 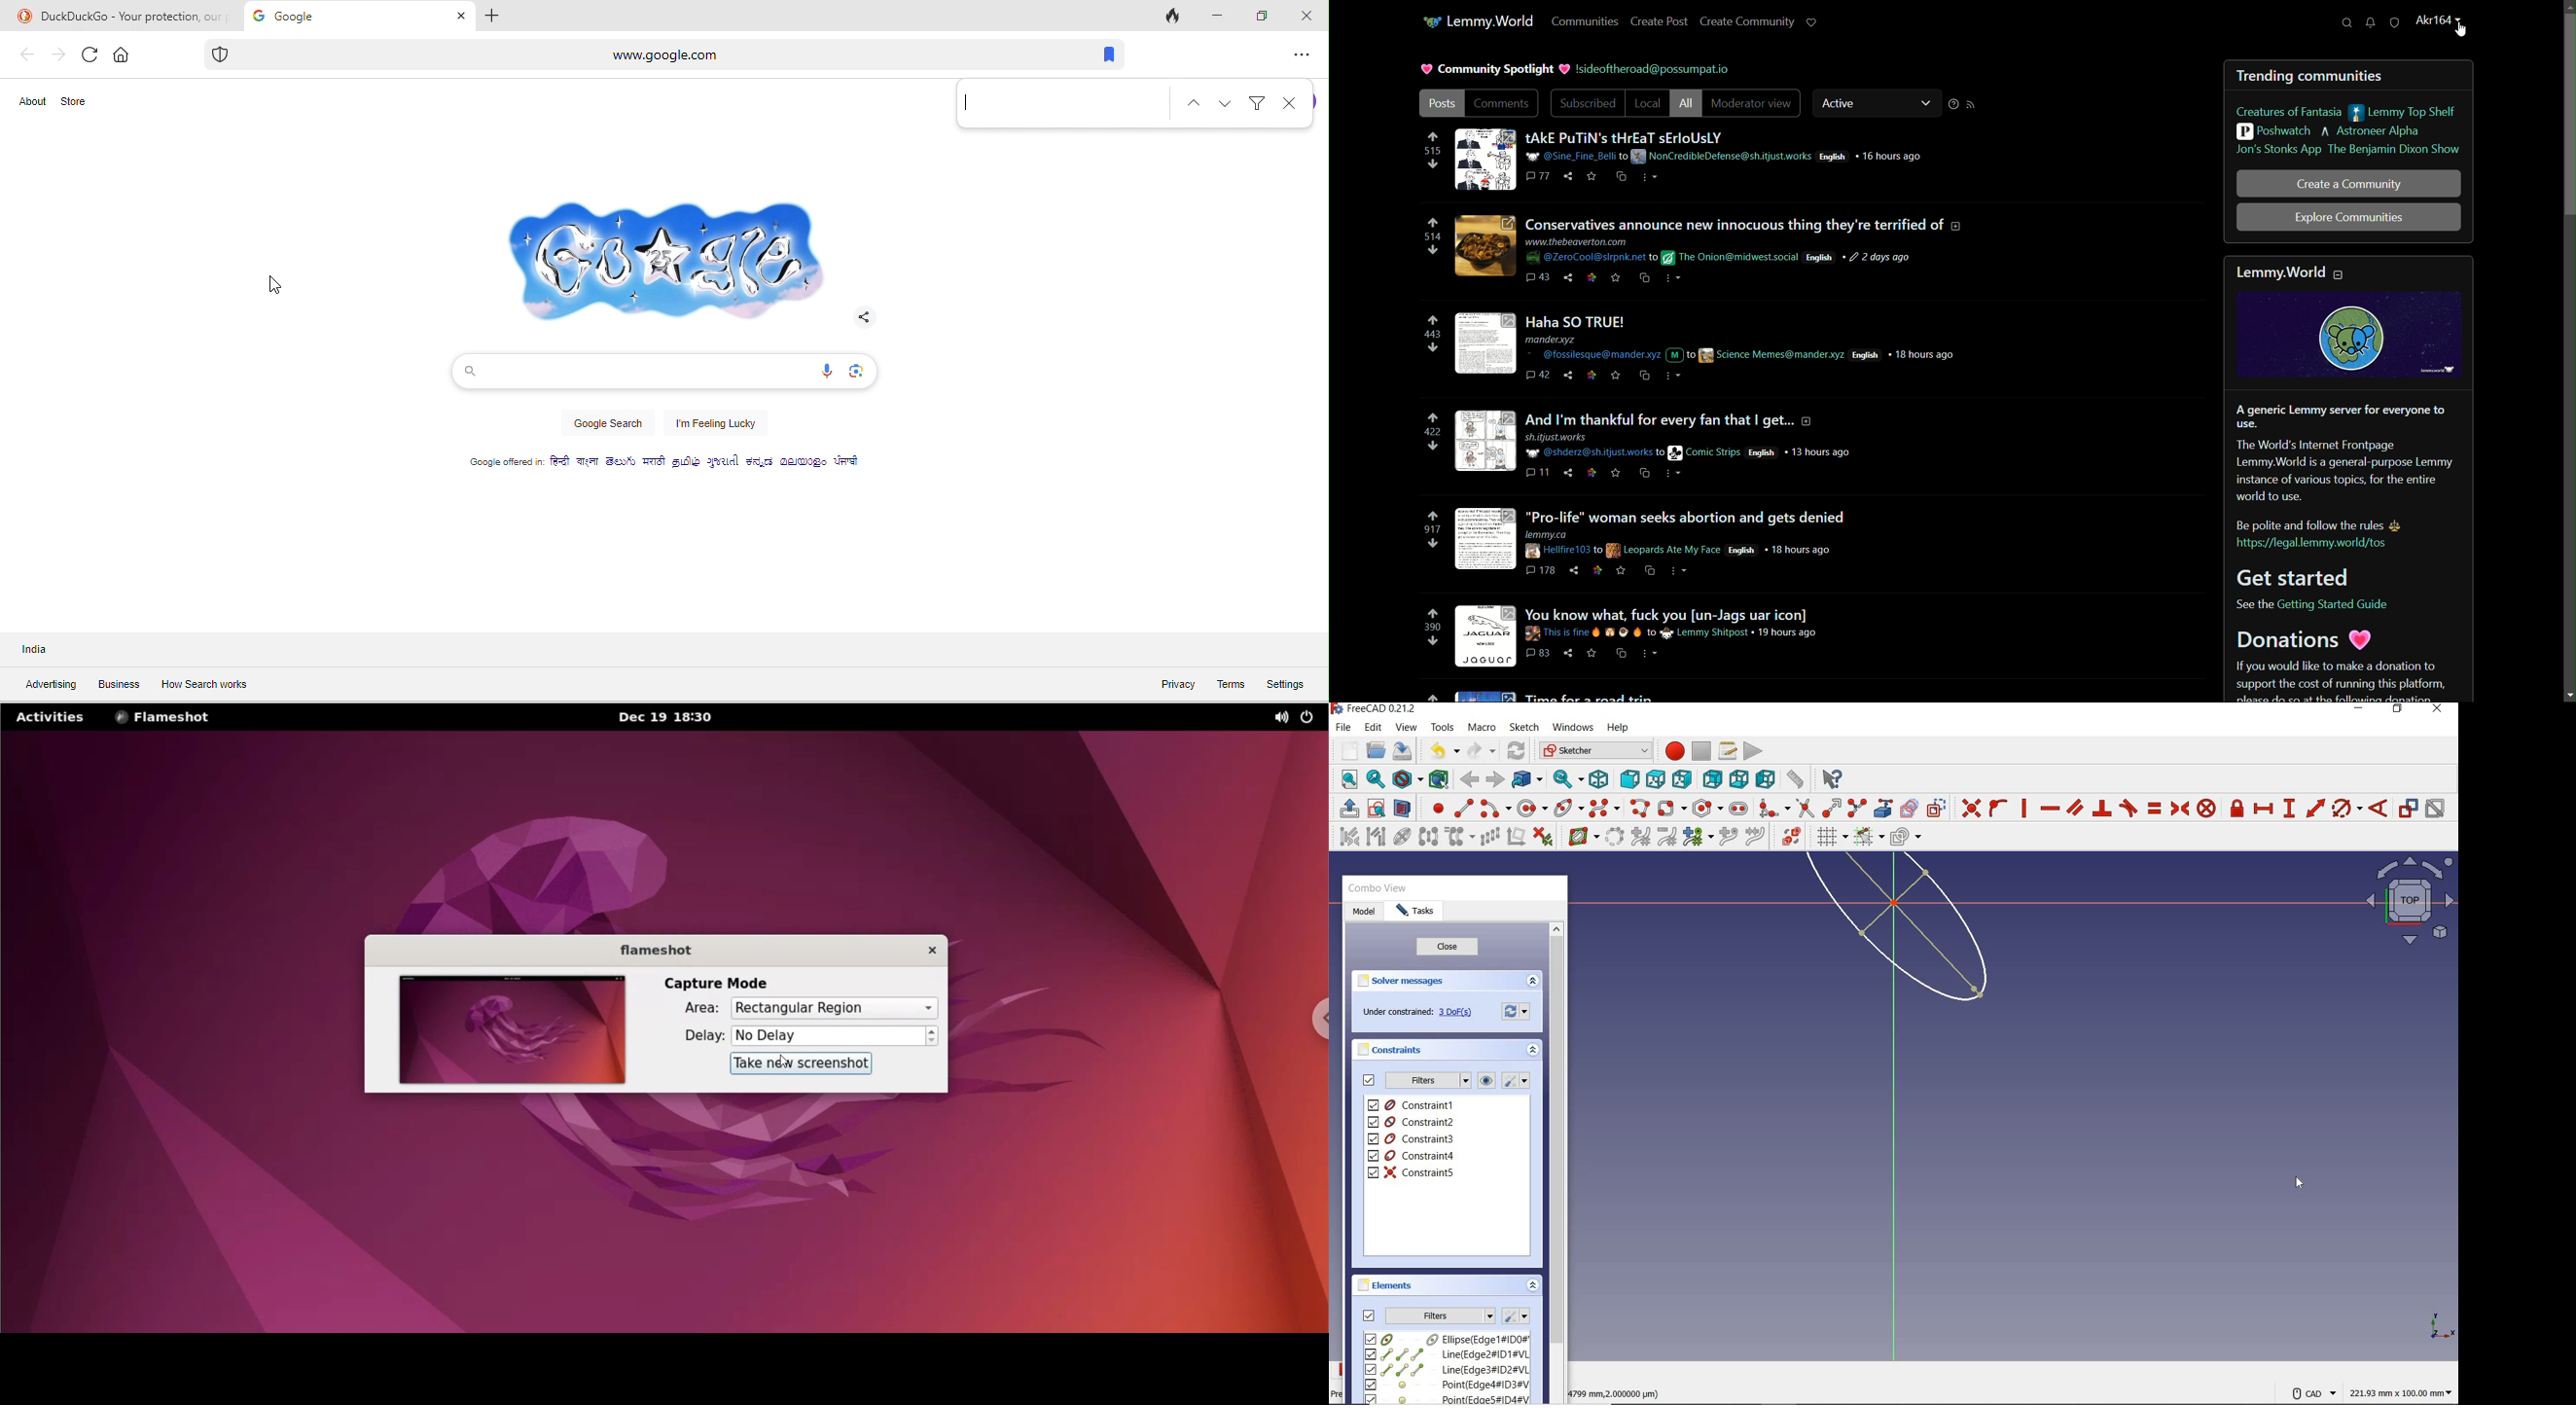 I want to click on redo, so click(x=1482, y=750).